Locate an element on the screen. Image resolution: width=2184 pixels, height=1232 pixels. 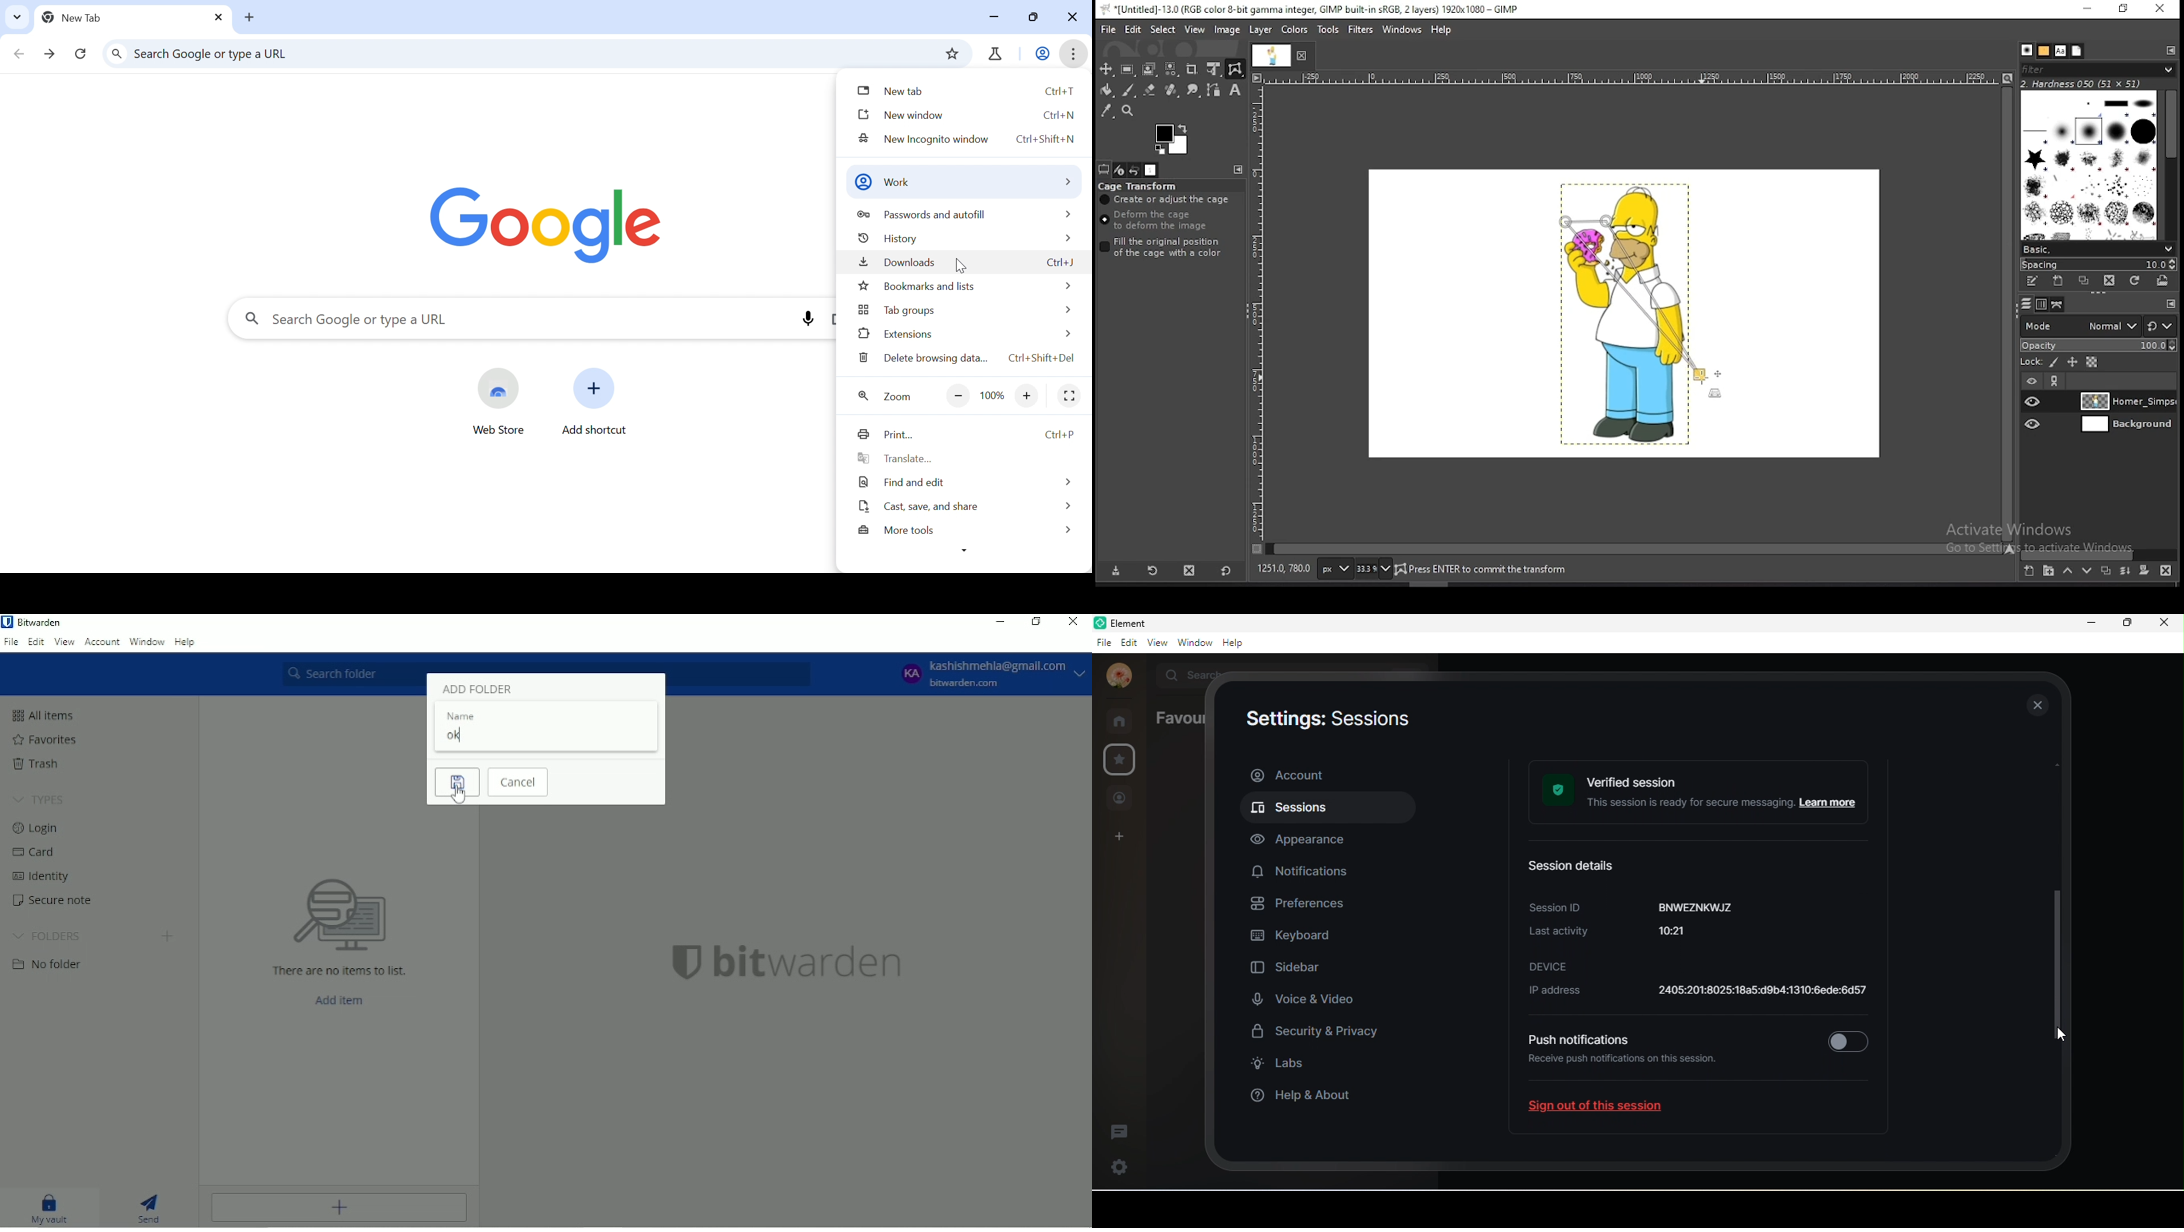
restore is located at coordinates (2121, 9).